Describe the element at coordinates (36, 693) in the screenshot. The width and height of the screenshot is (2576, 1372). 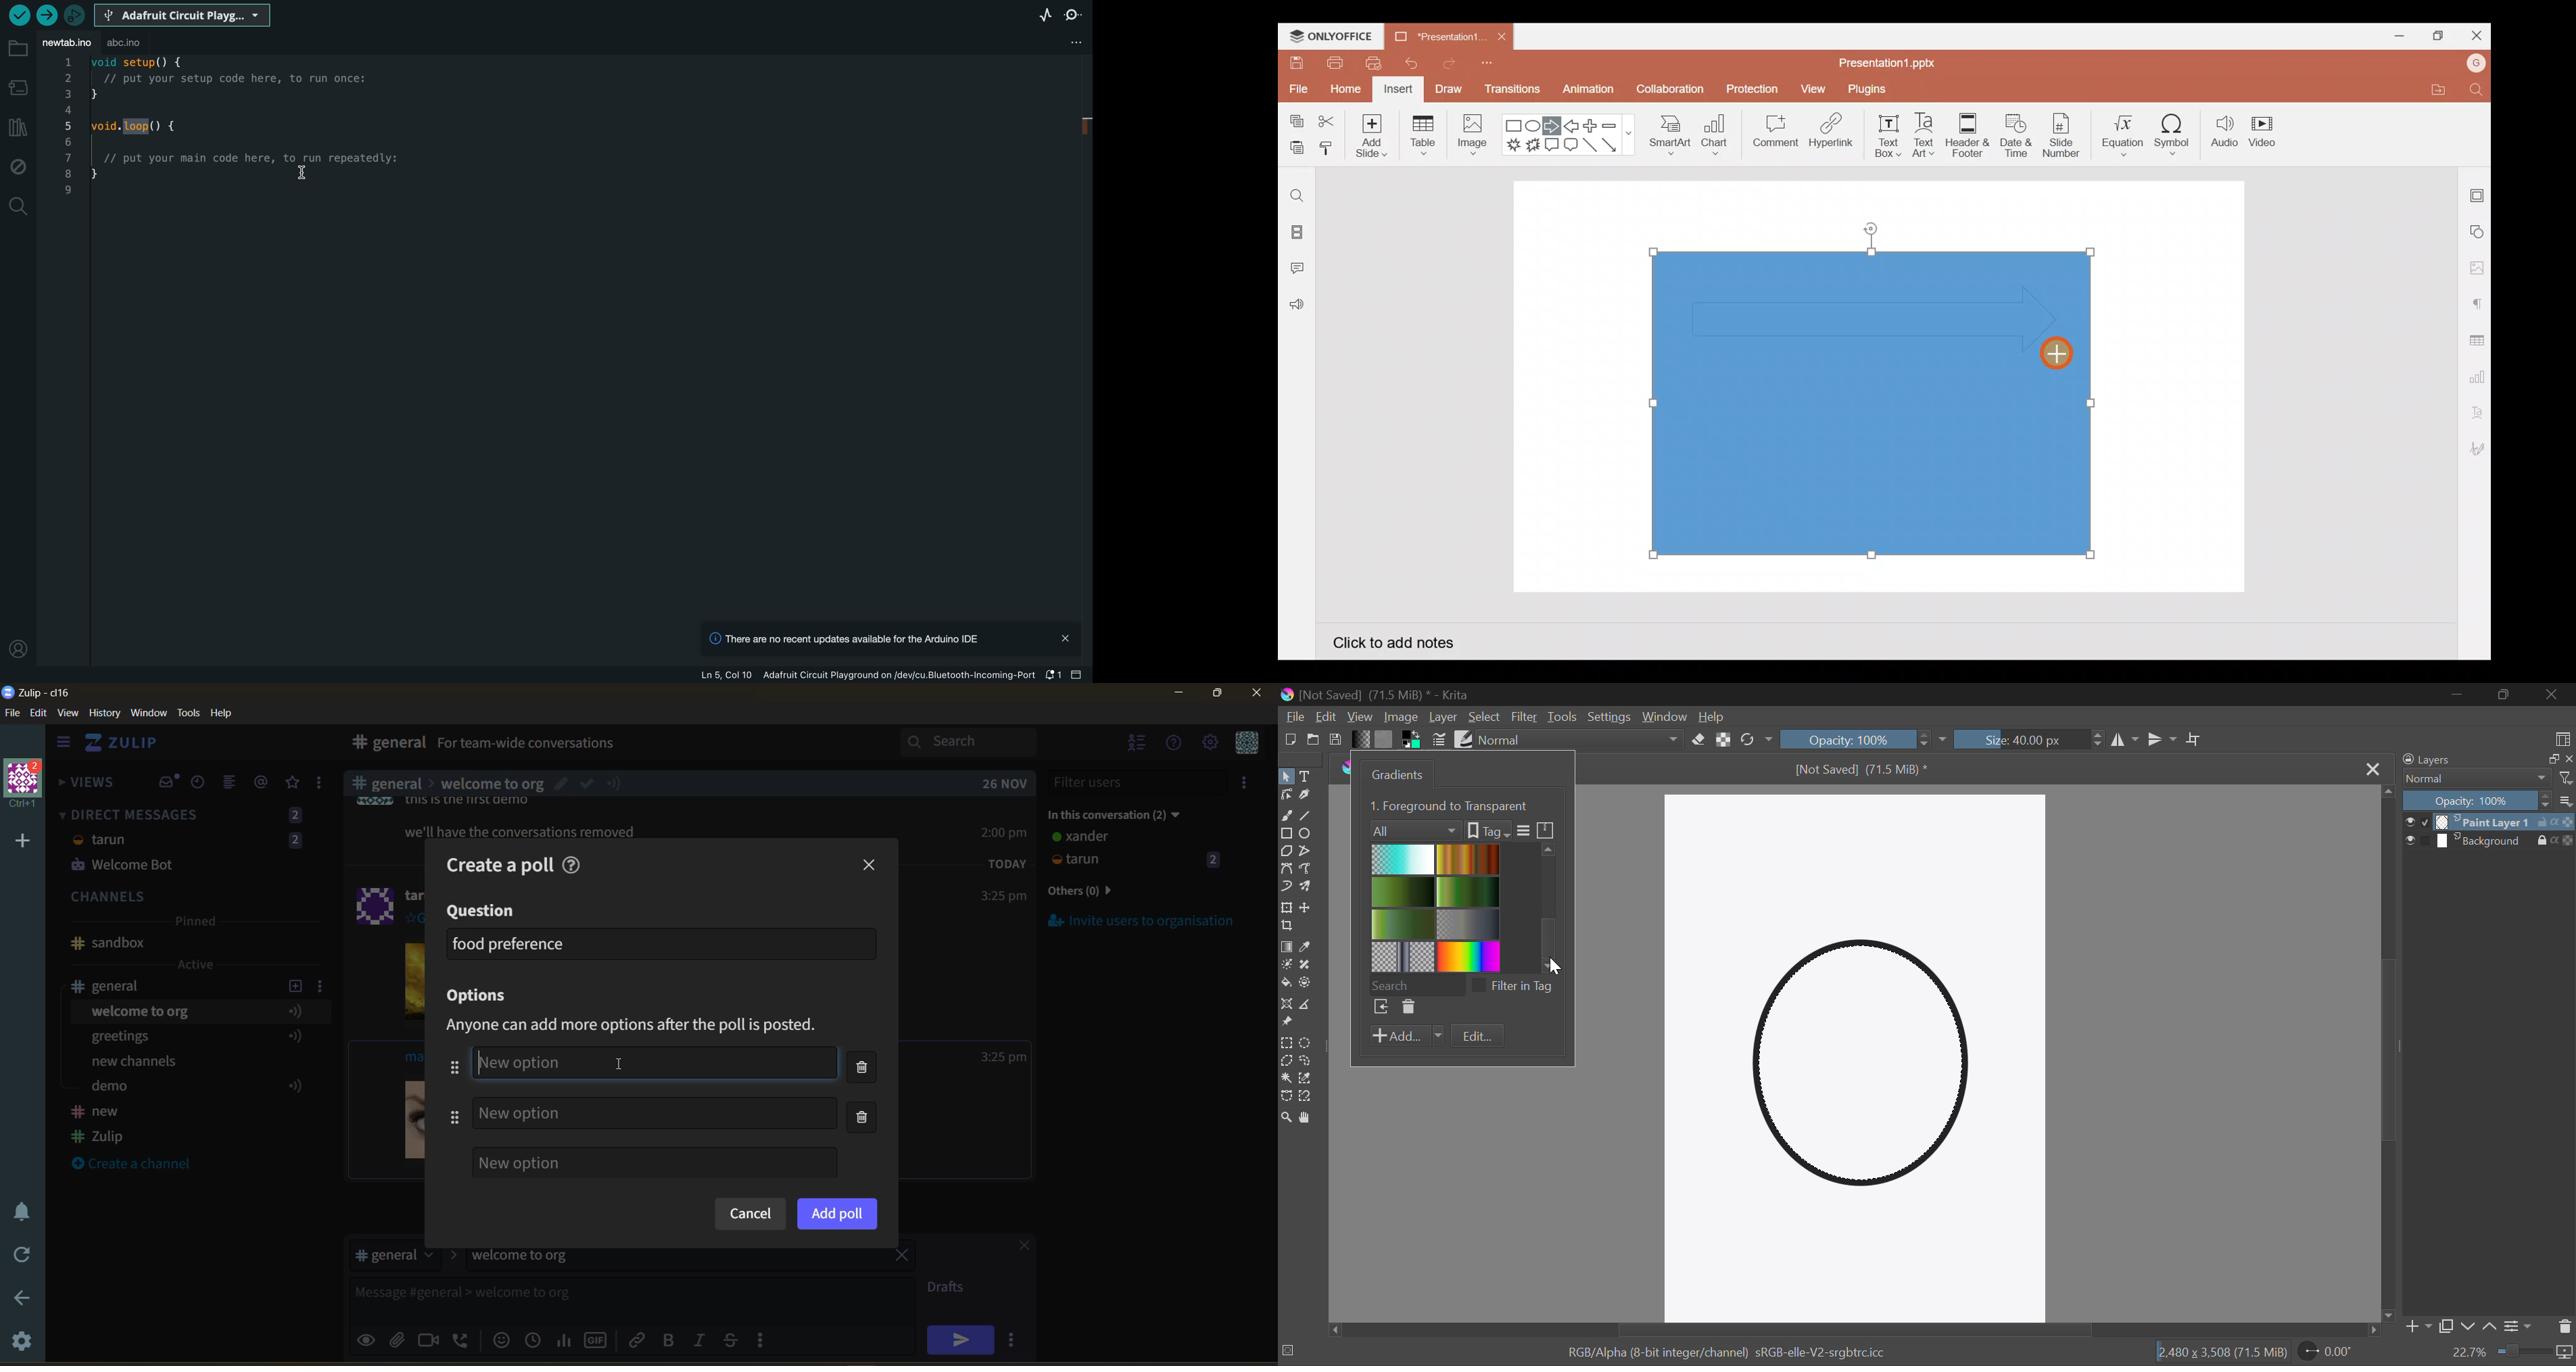
I see `app name and organisation name` at that location.